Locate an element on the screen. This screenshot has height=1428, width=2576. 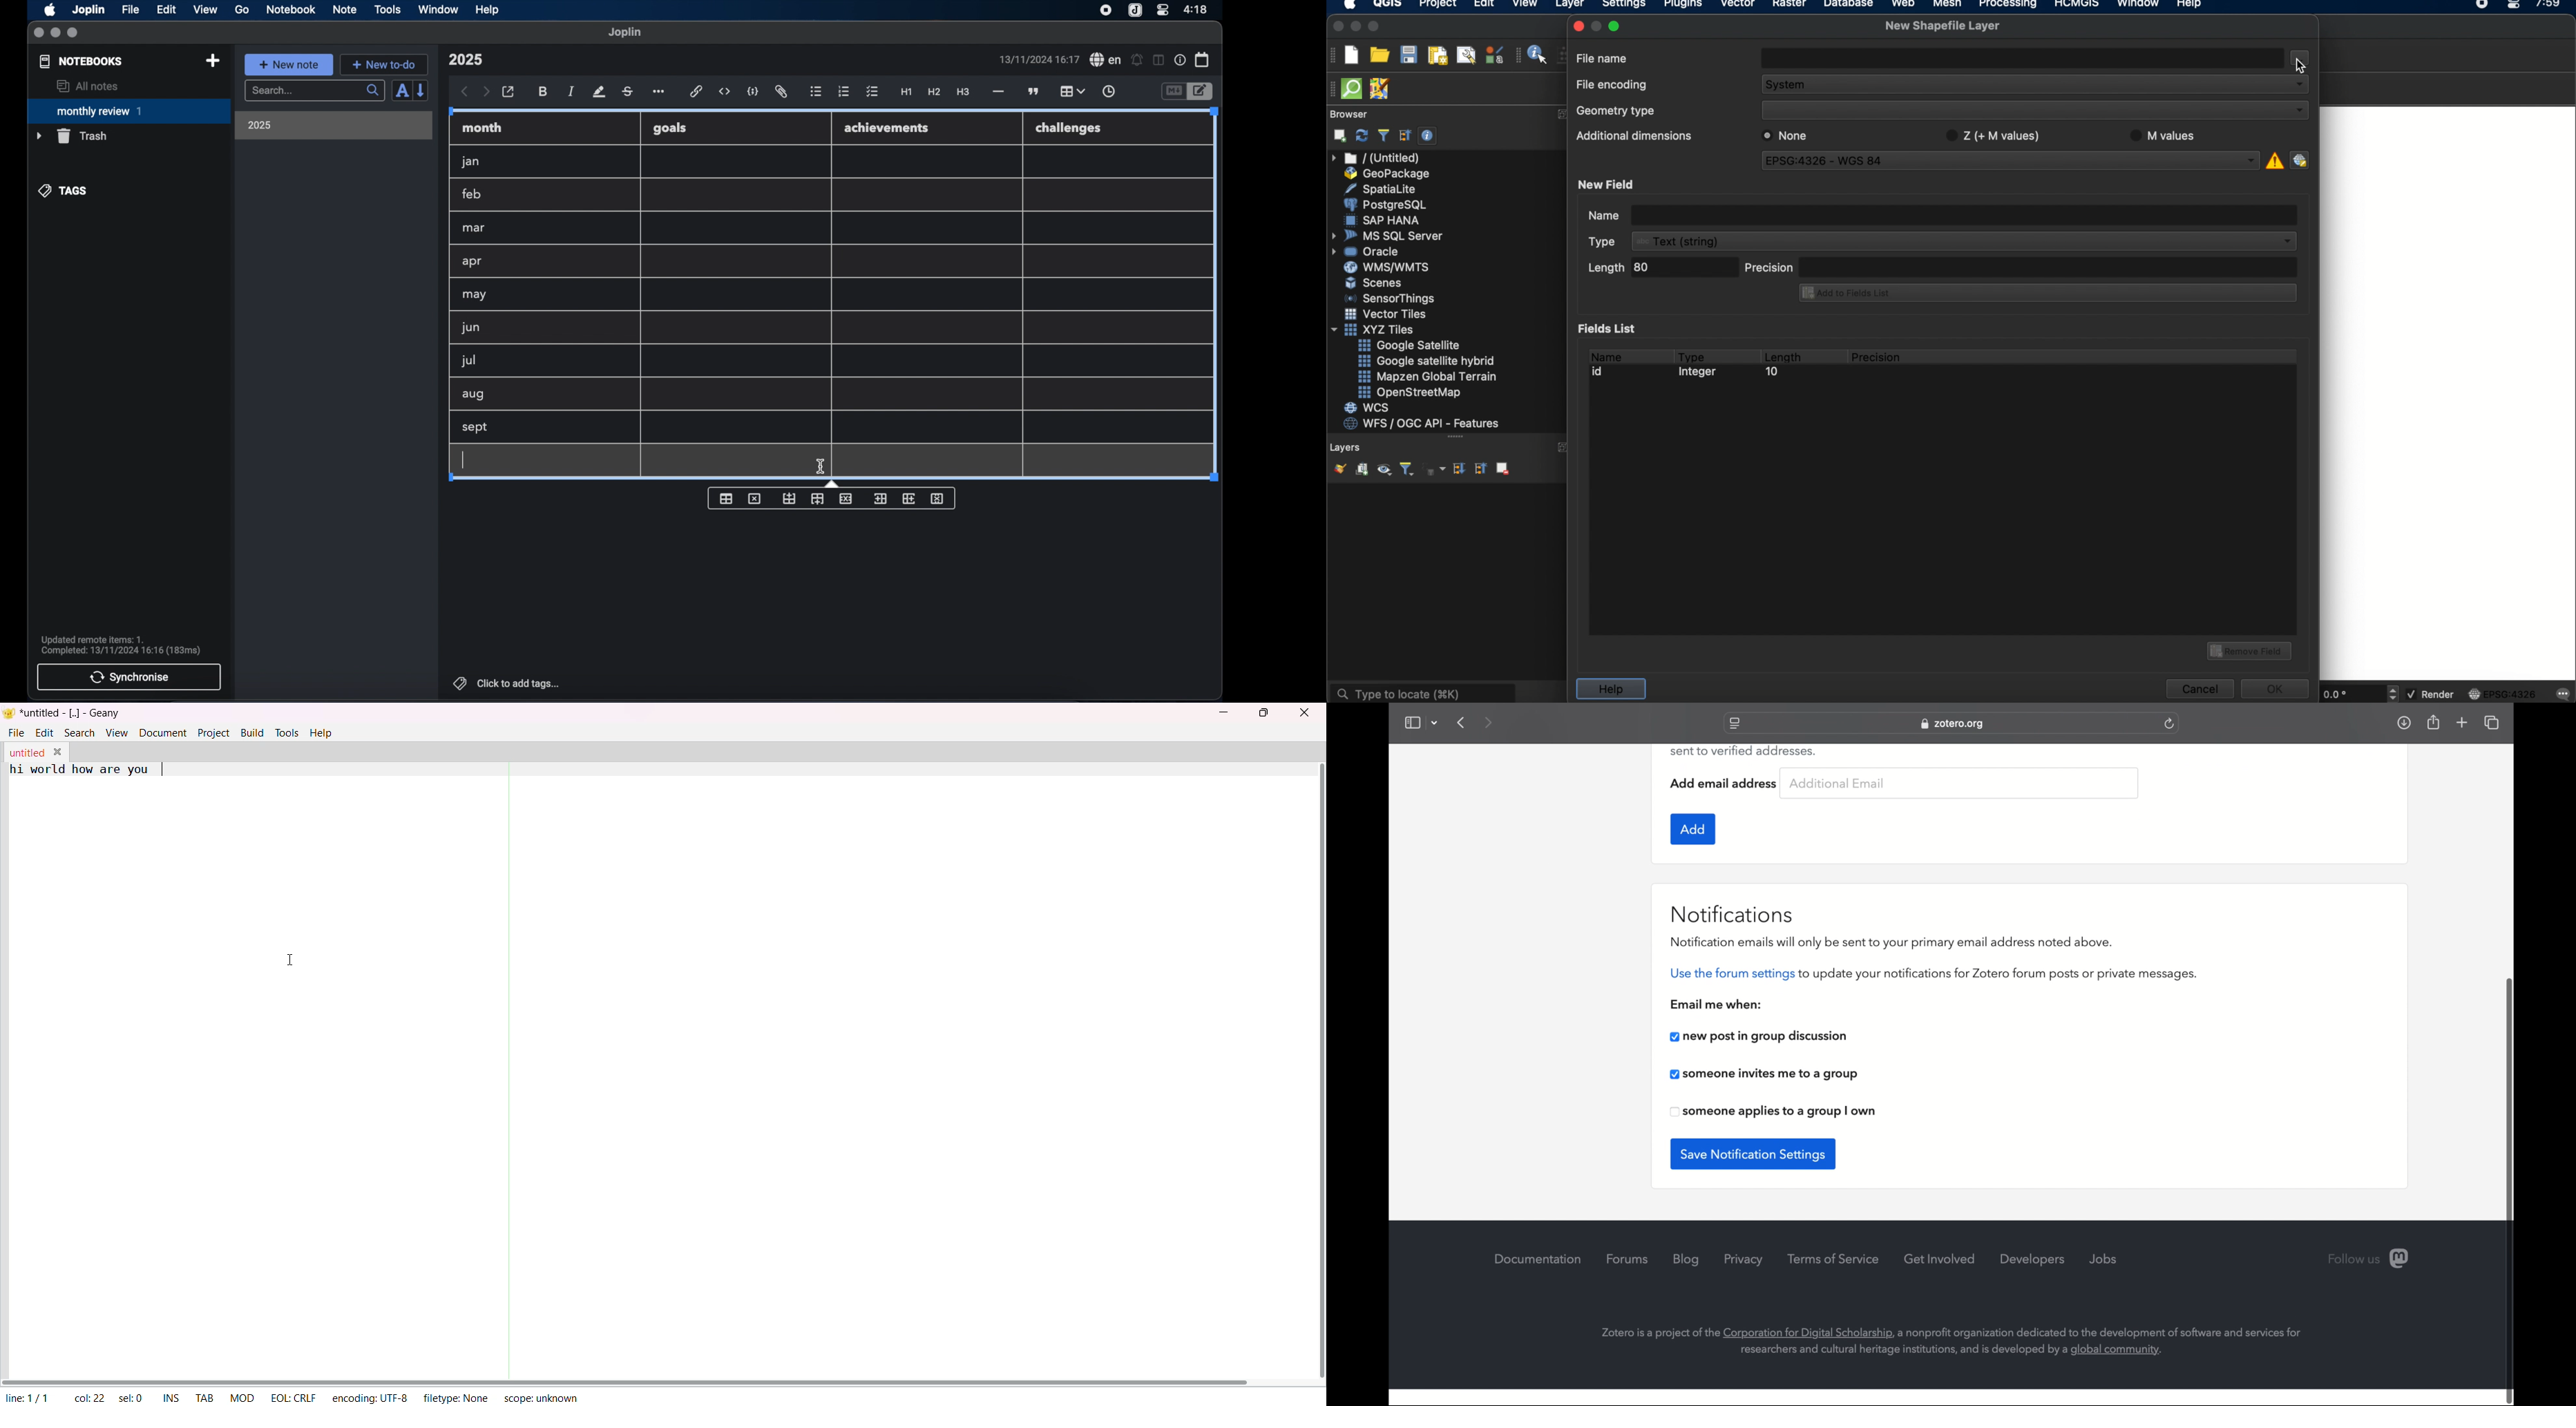
new tab is located at coordinates (2463, 723).